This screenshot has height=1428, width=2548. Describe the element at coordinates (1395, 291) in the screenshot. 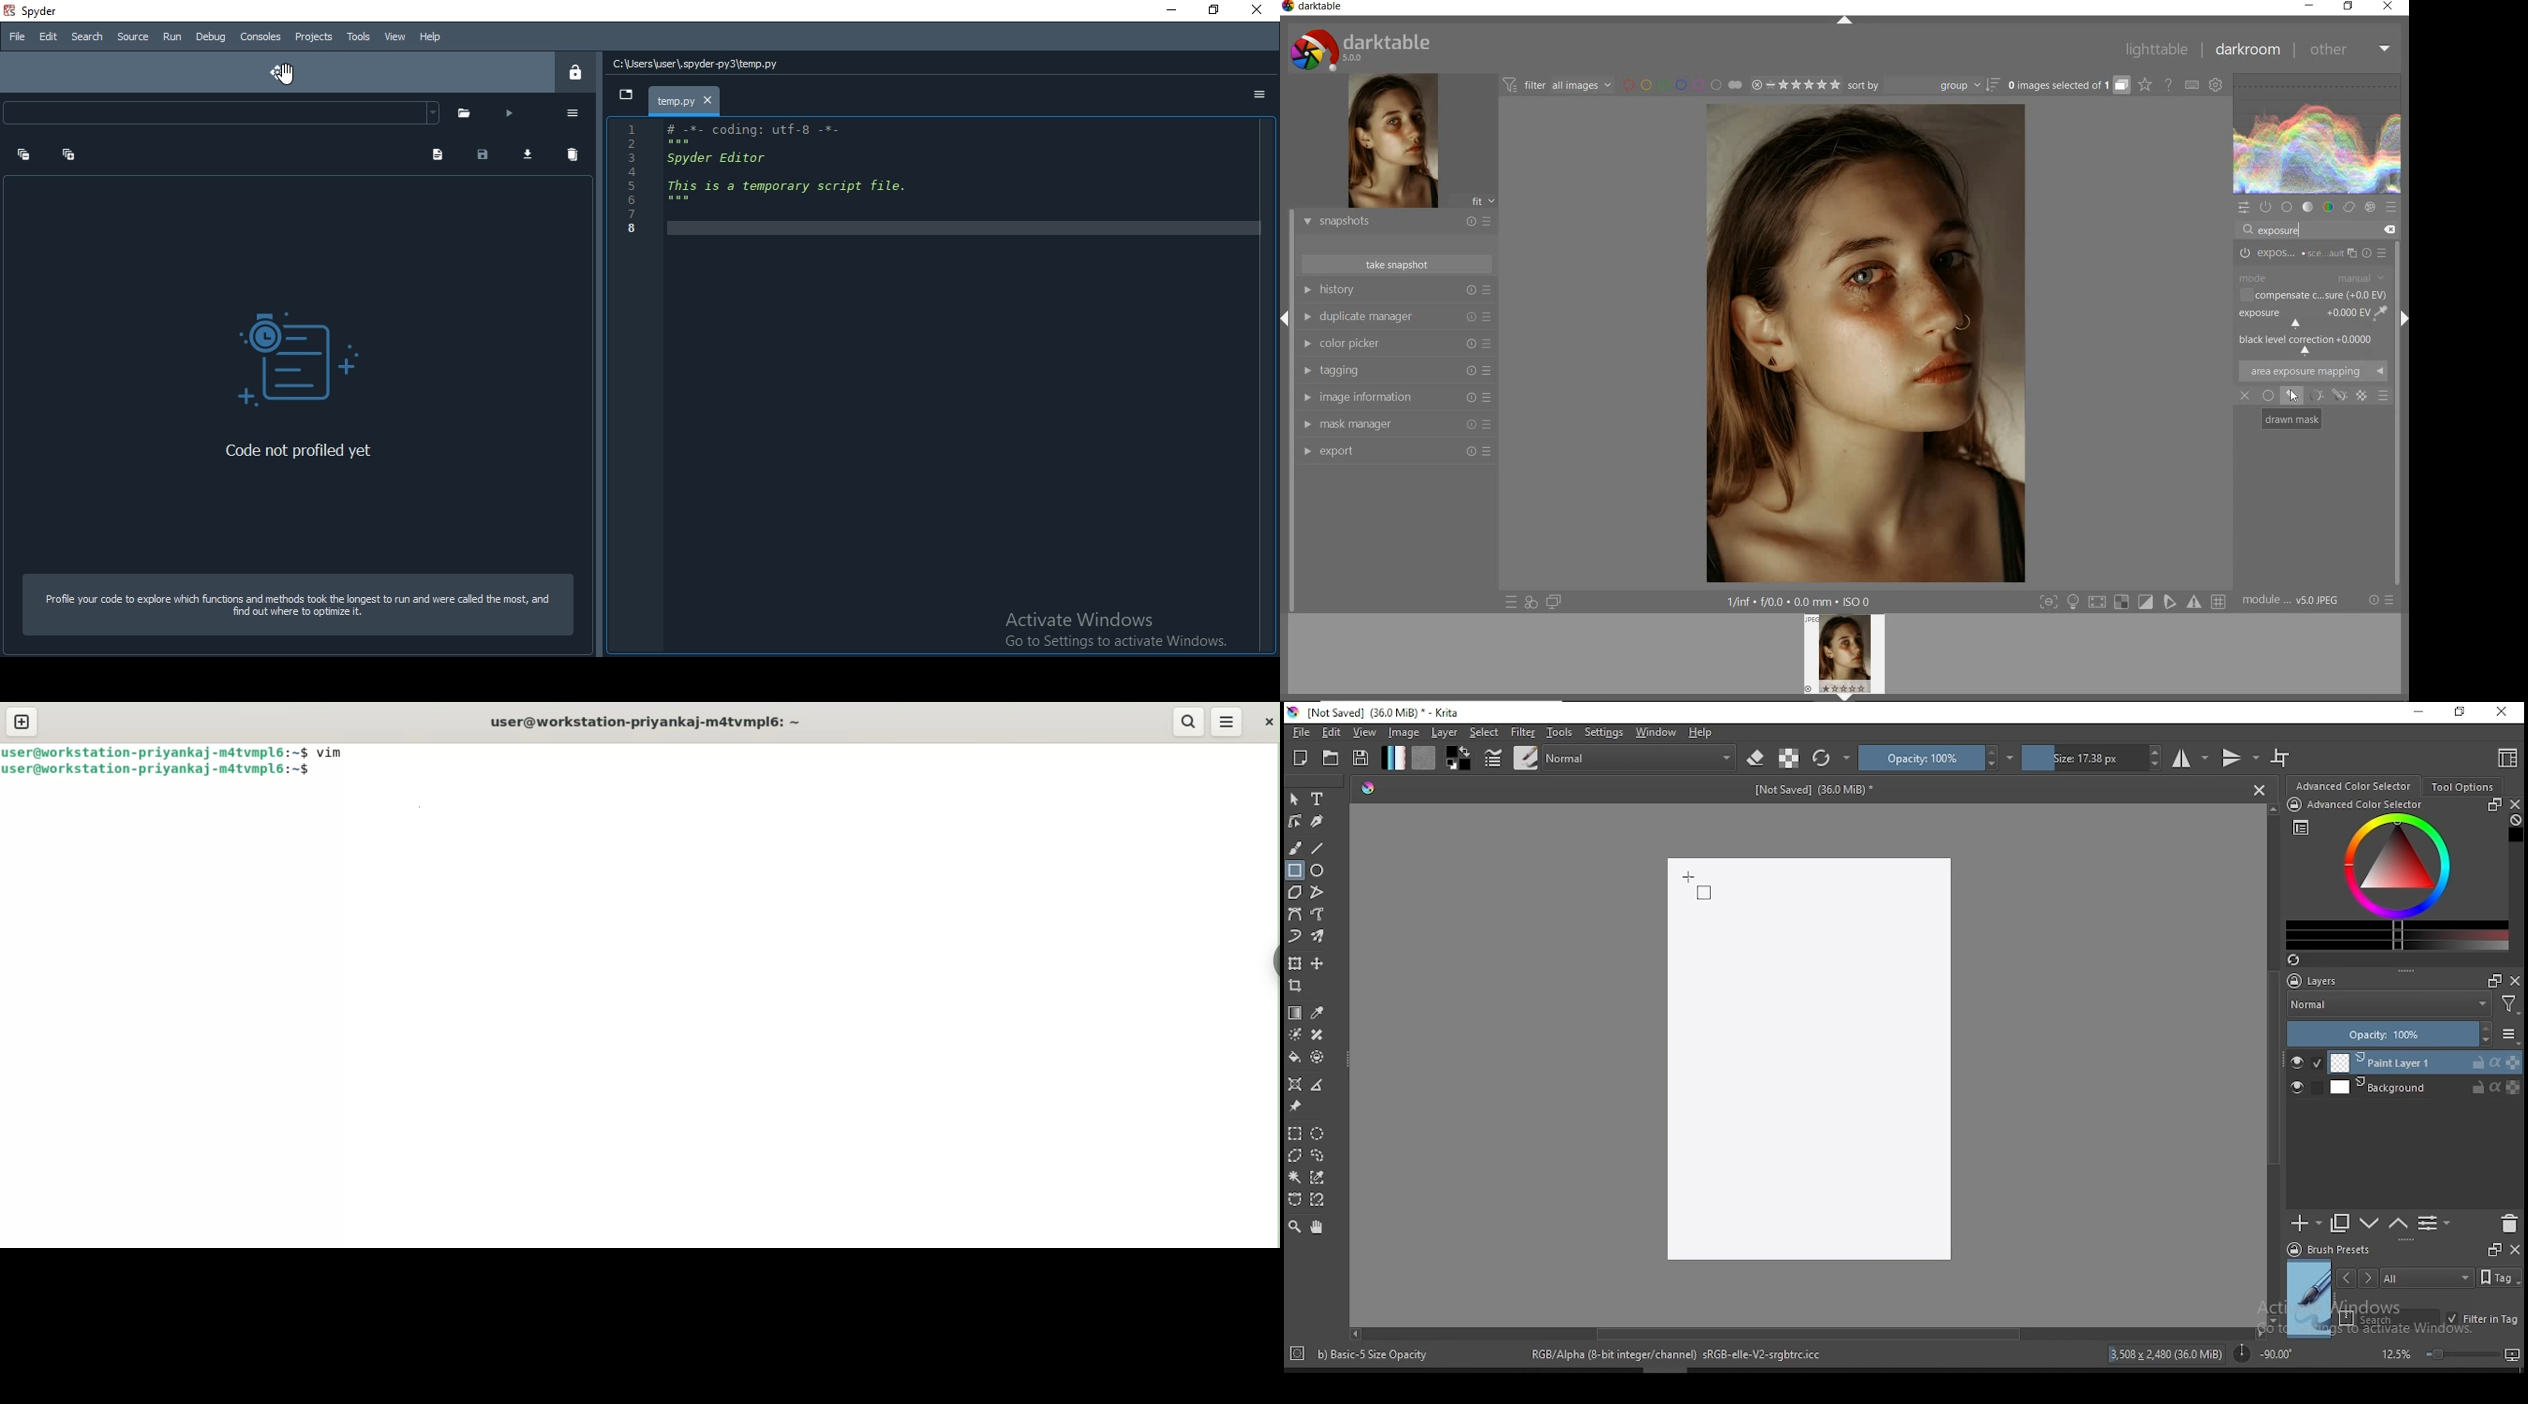

I see `history` at that location.